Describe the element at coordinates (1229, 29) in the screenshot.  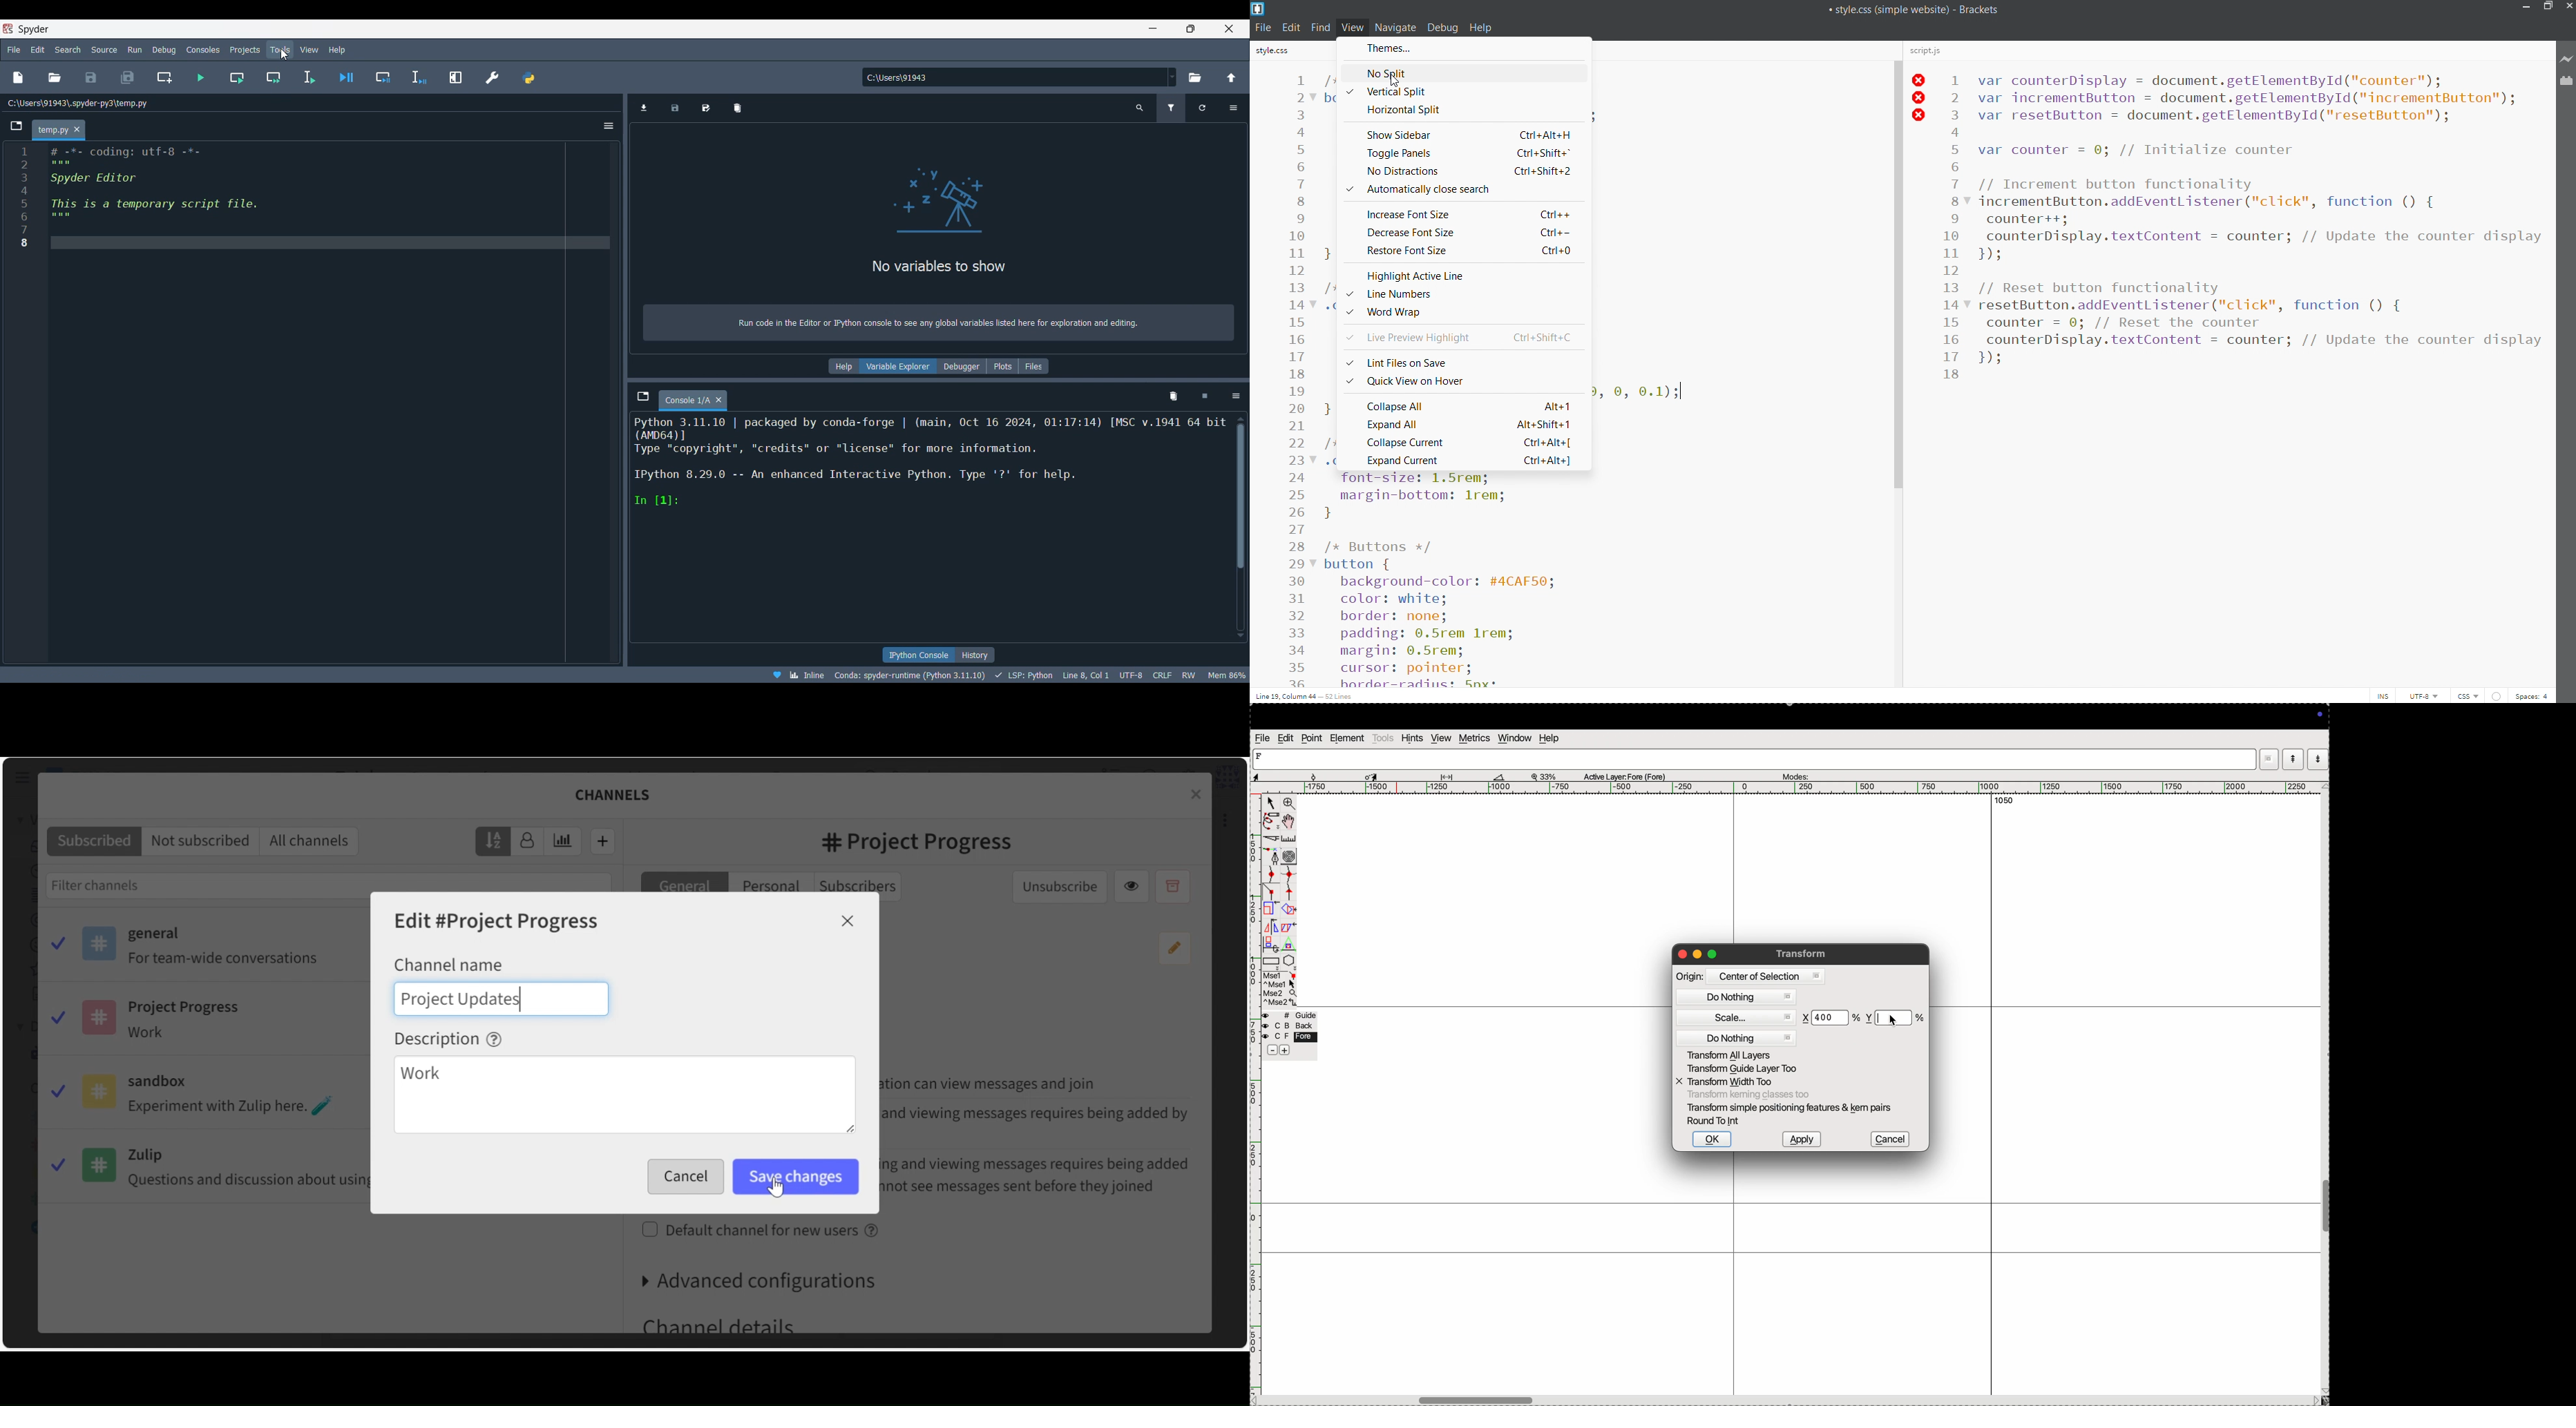
I see `Close interface` at that location.